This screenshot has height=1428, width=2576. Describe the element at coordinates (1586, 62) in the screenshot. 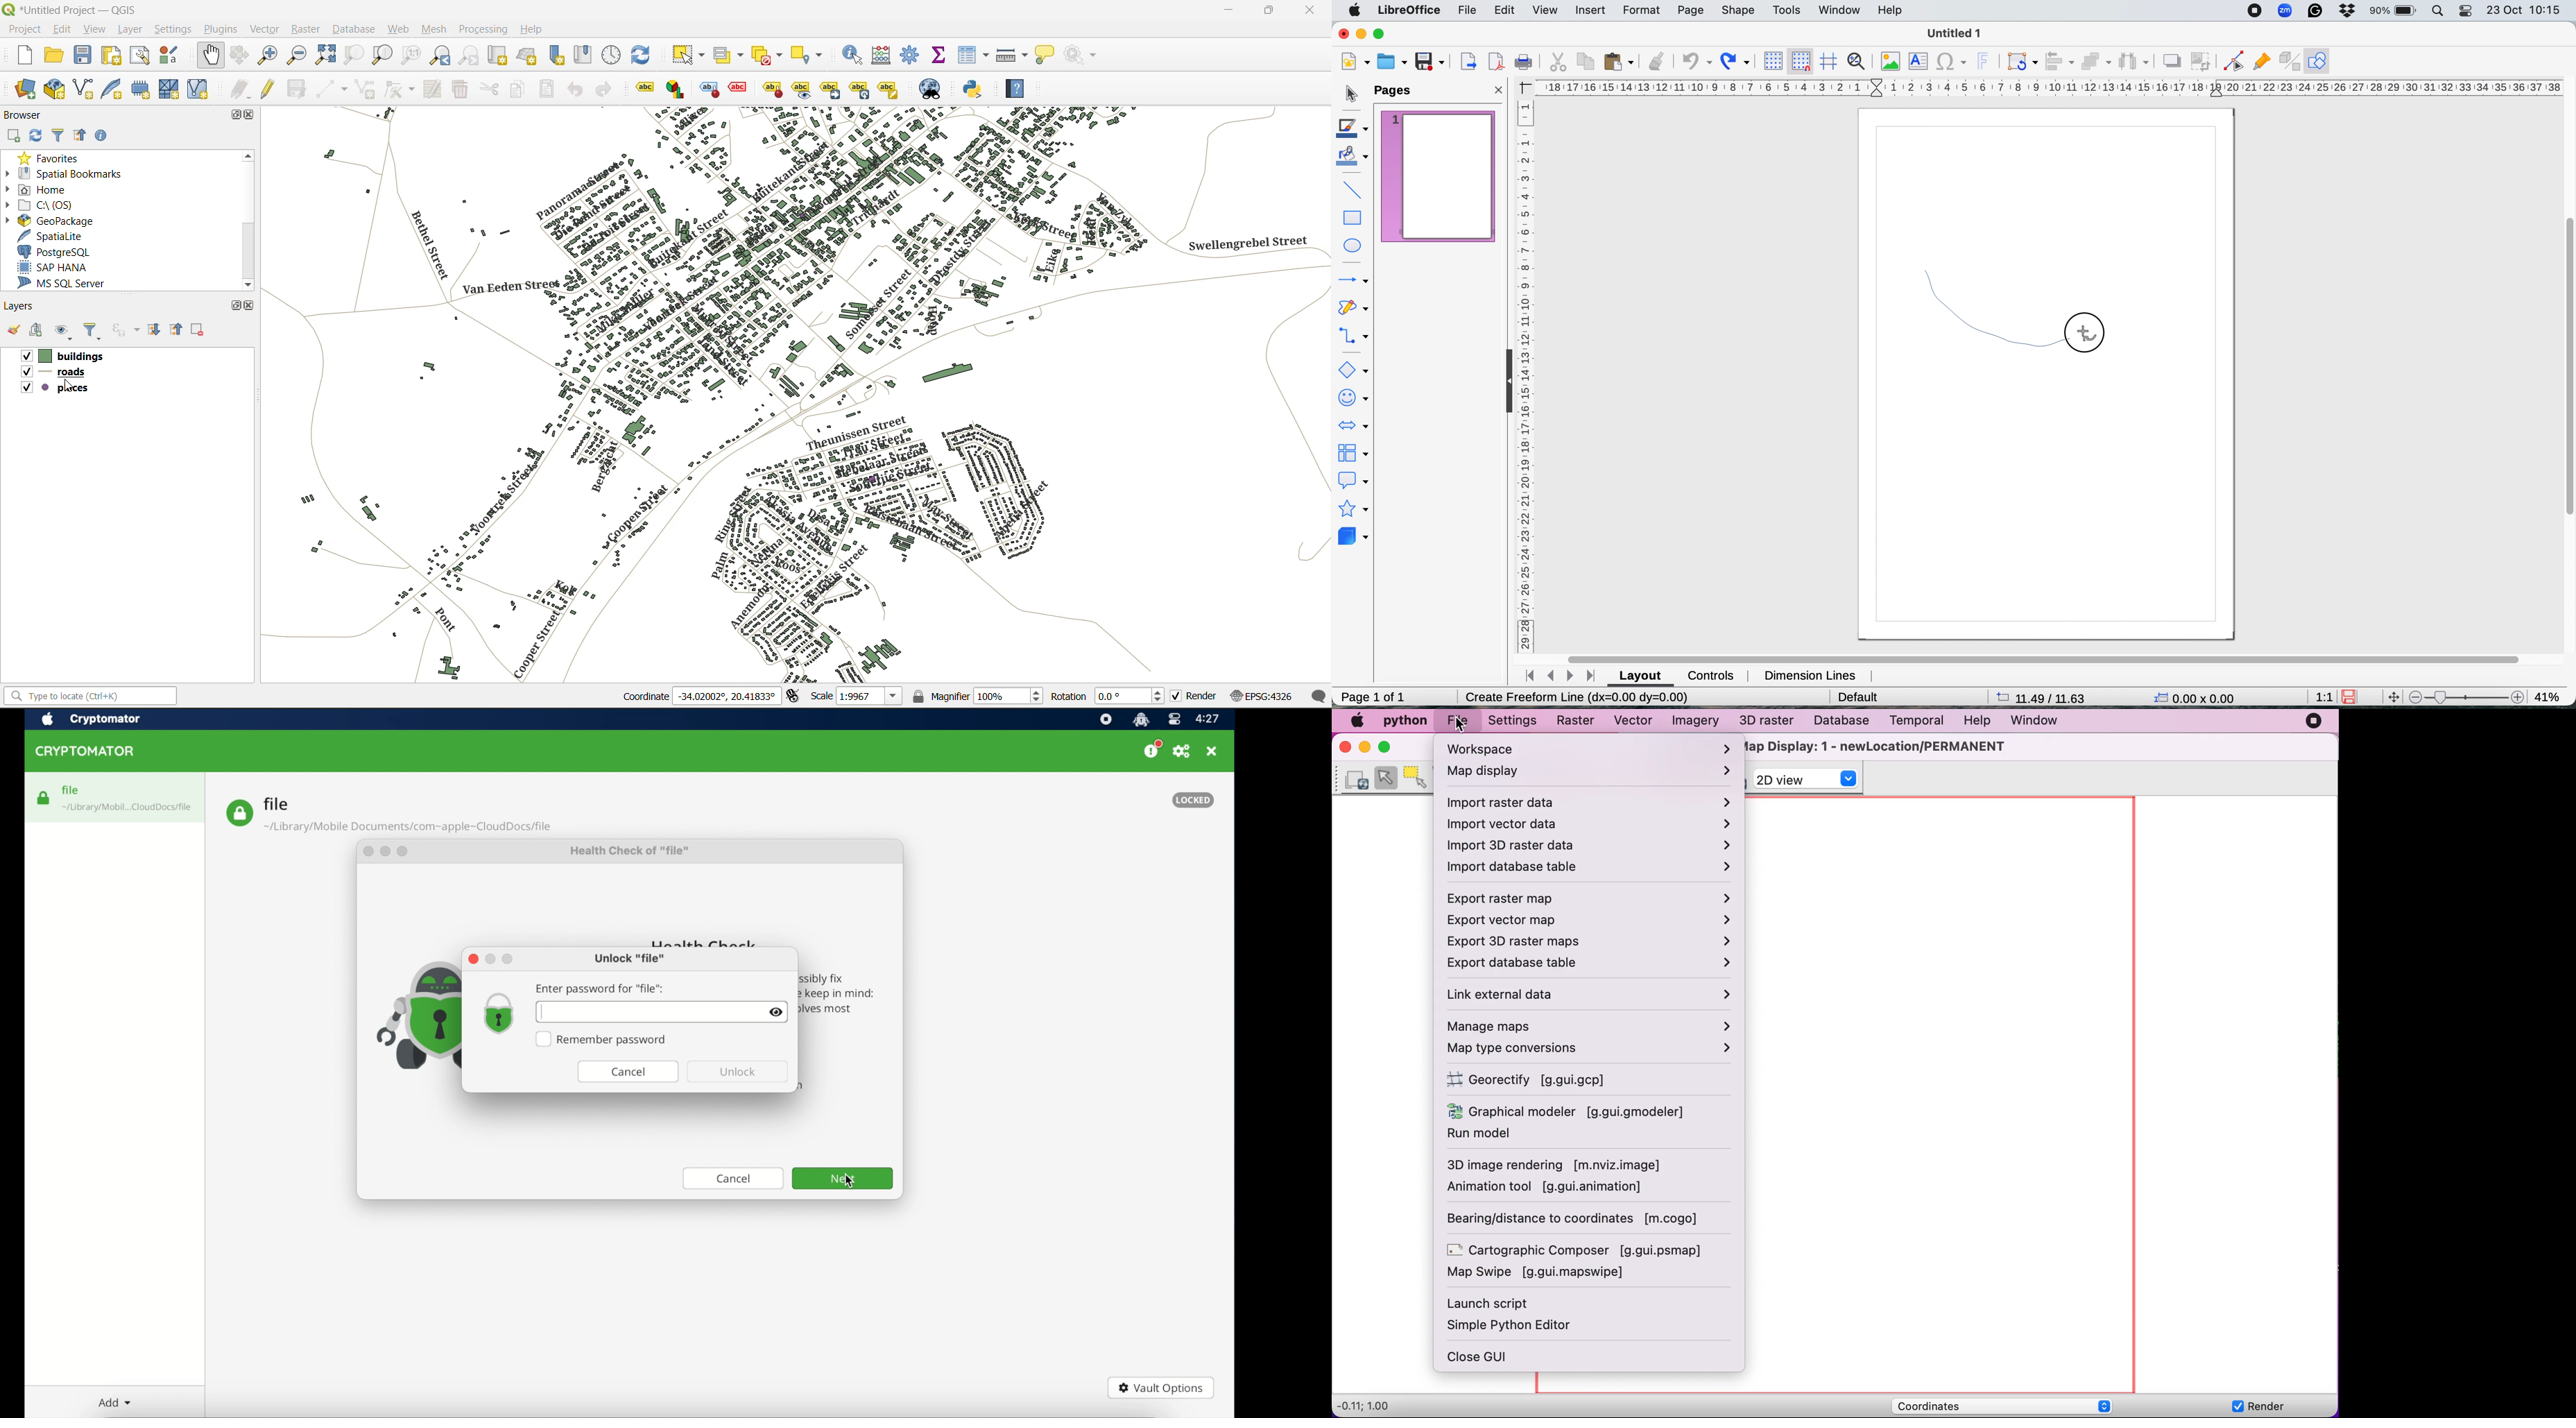

I see `copy` at that location.